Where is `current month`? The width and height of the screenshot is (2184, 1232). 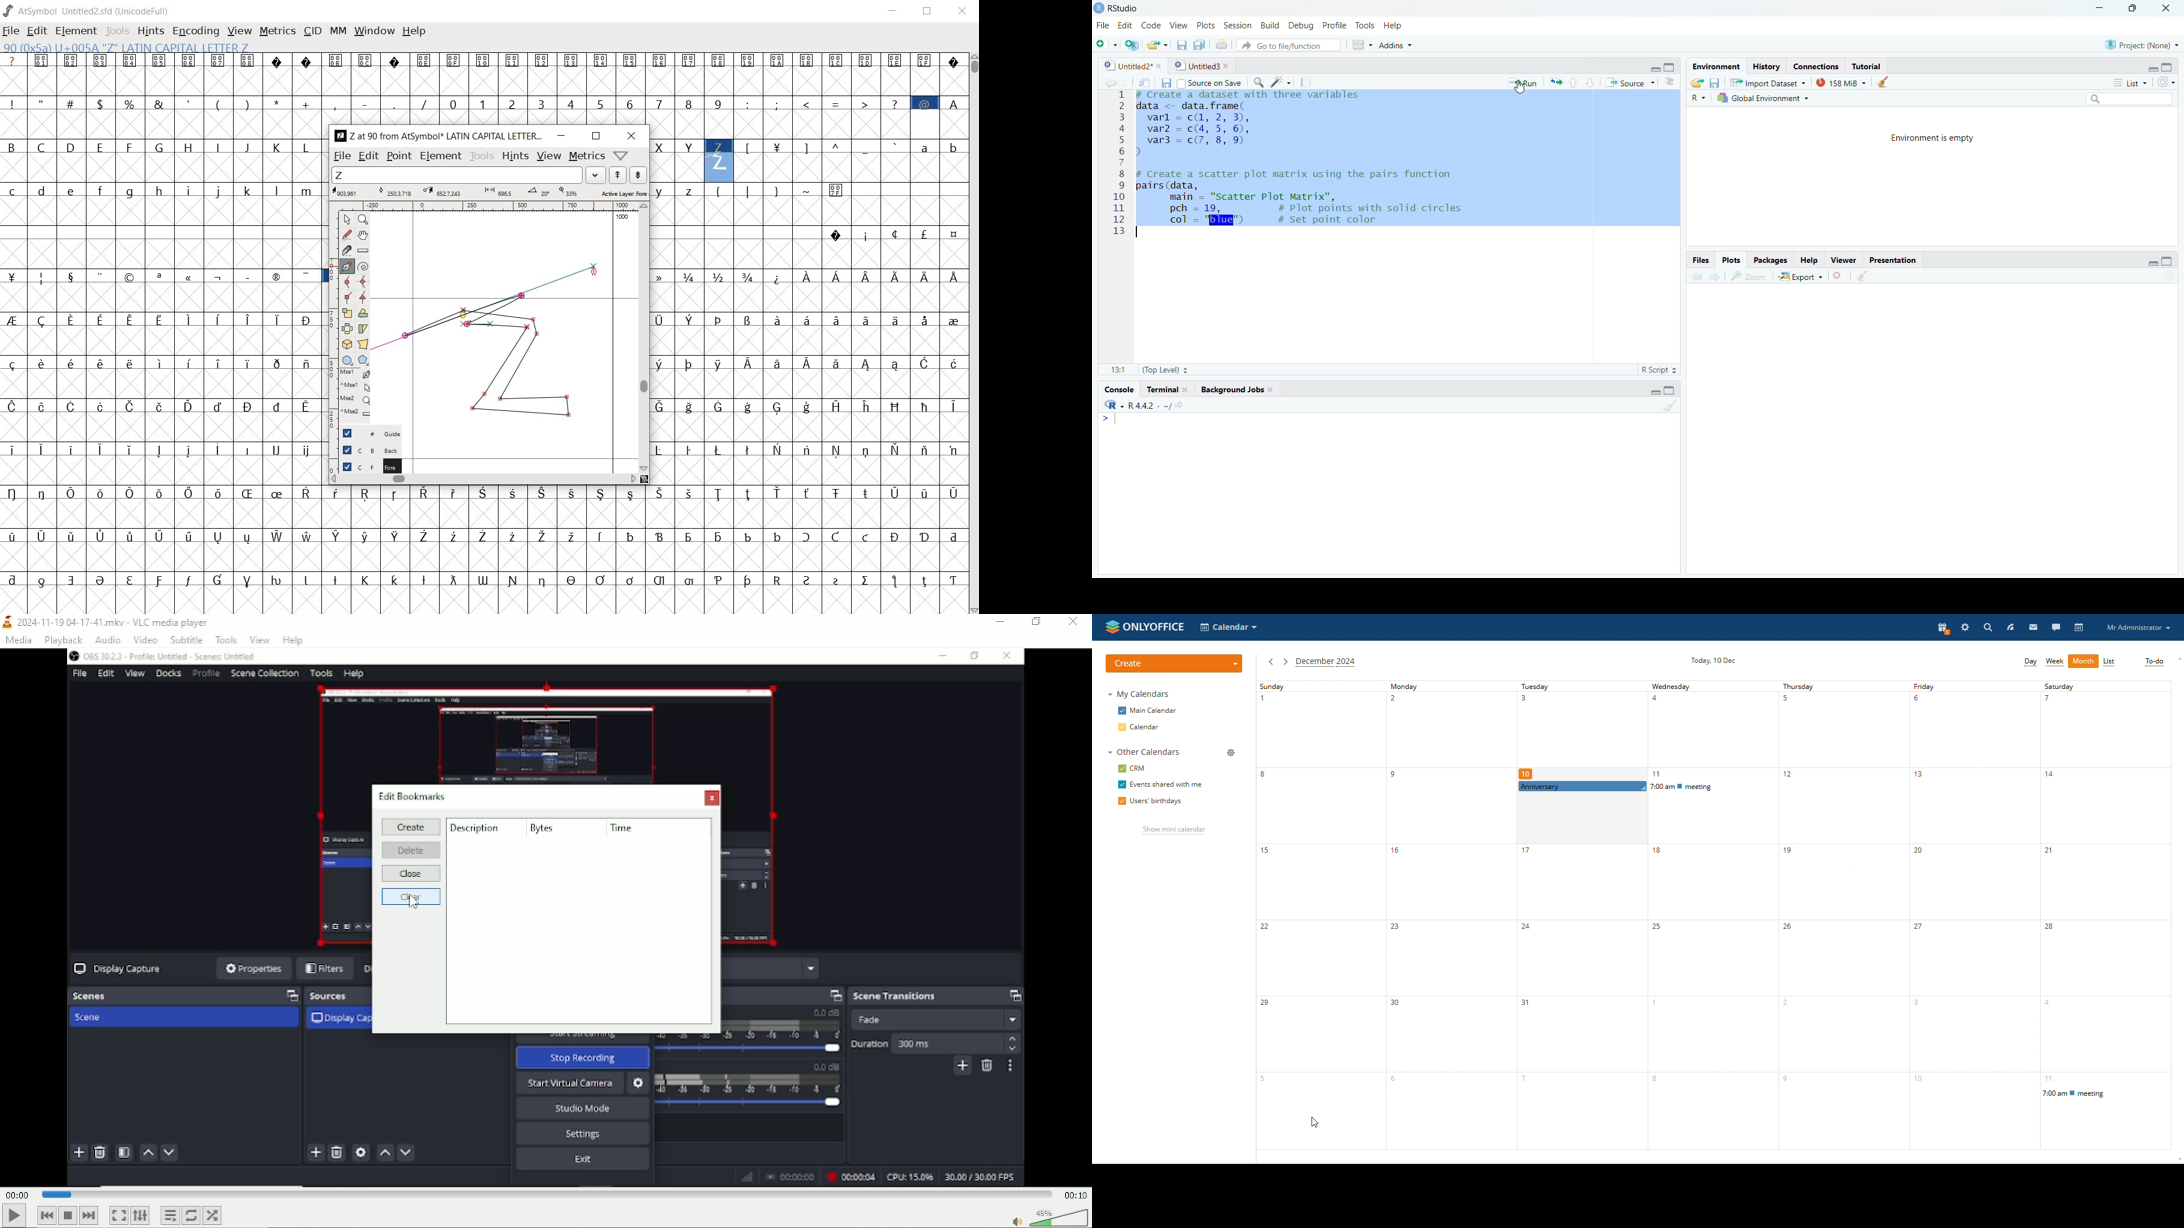
current month is located at coordinates (1327, 663).